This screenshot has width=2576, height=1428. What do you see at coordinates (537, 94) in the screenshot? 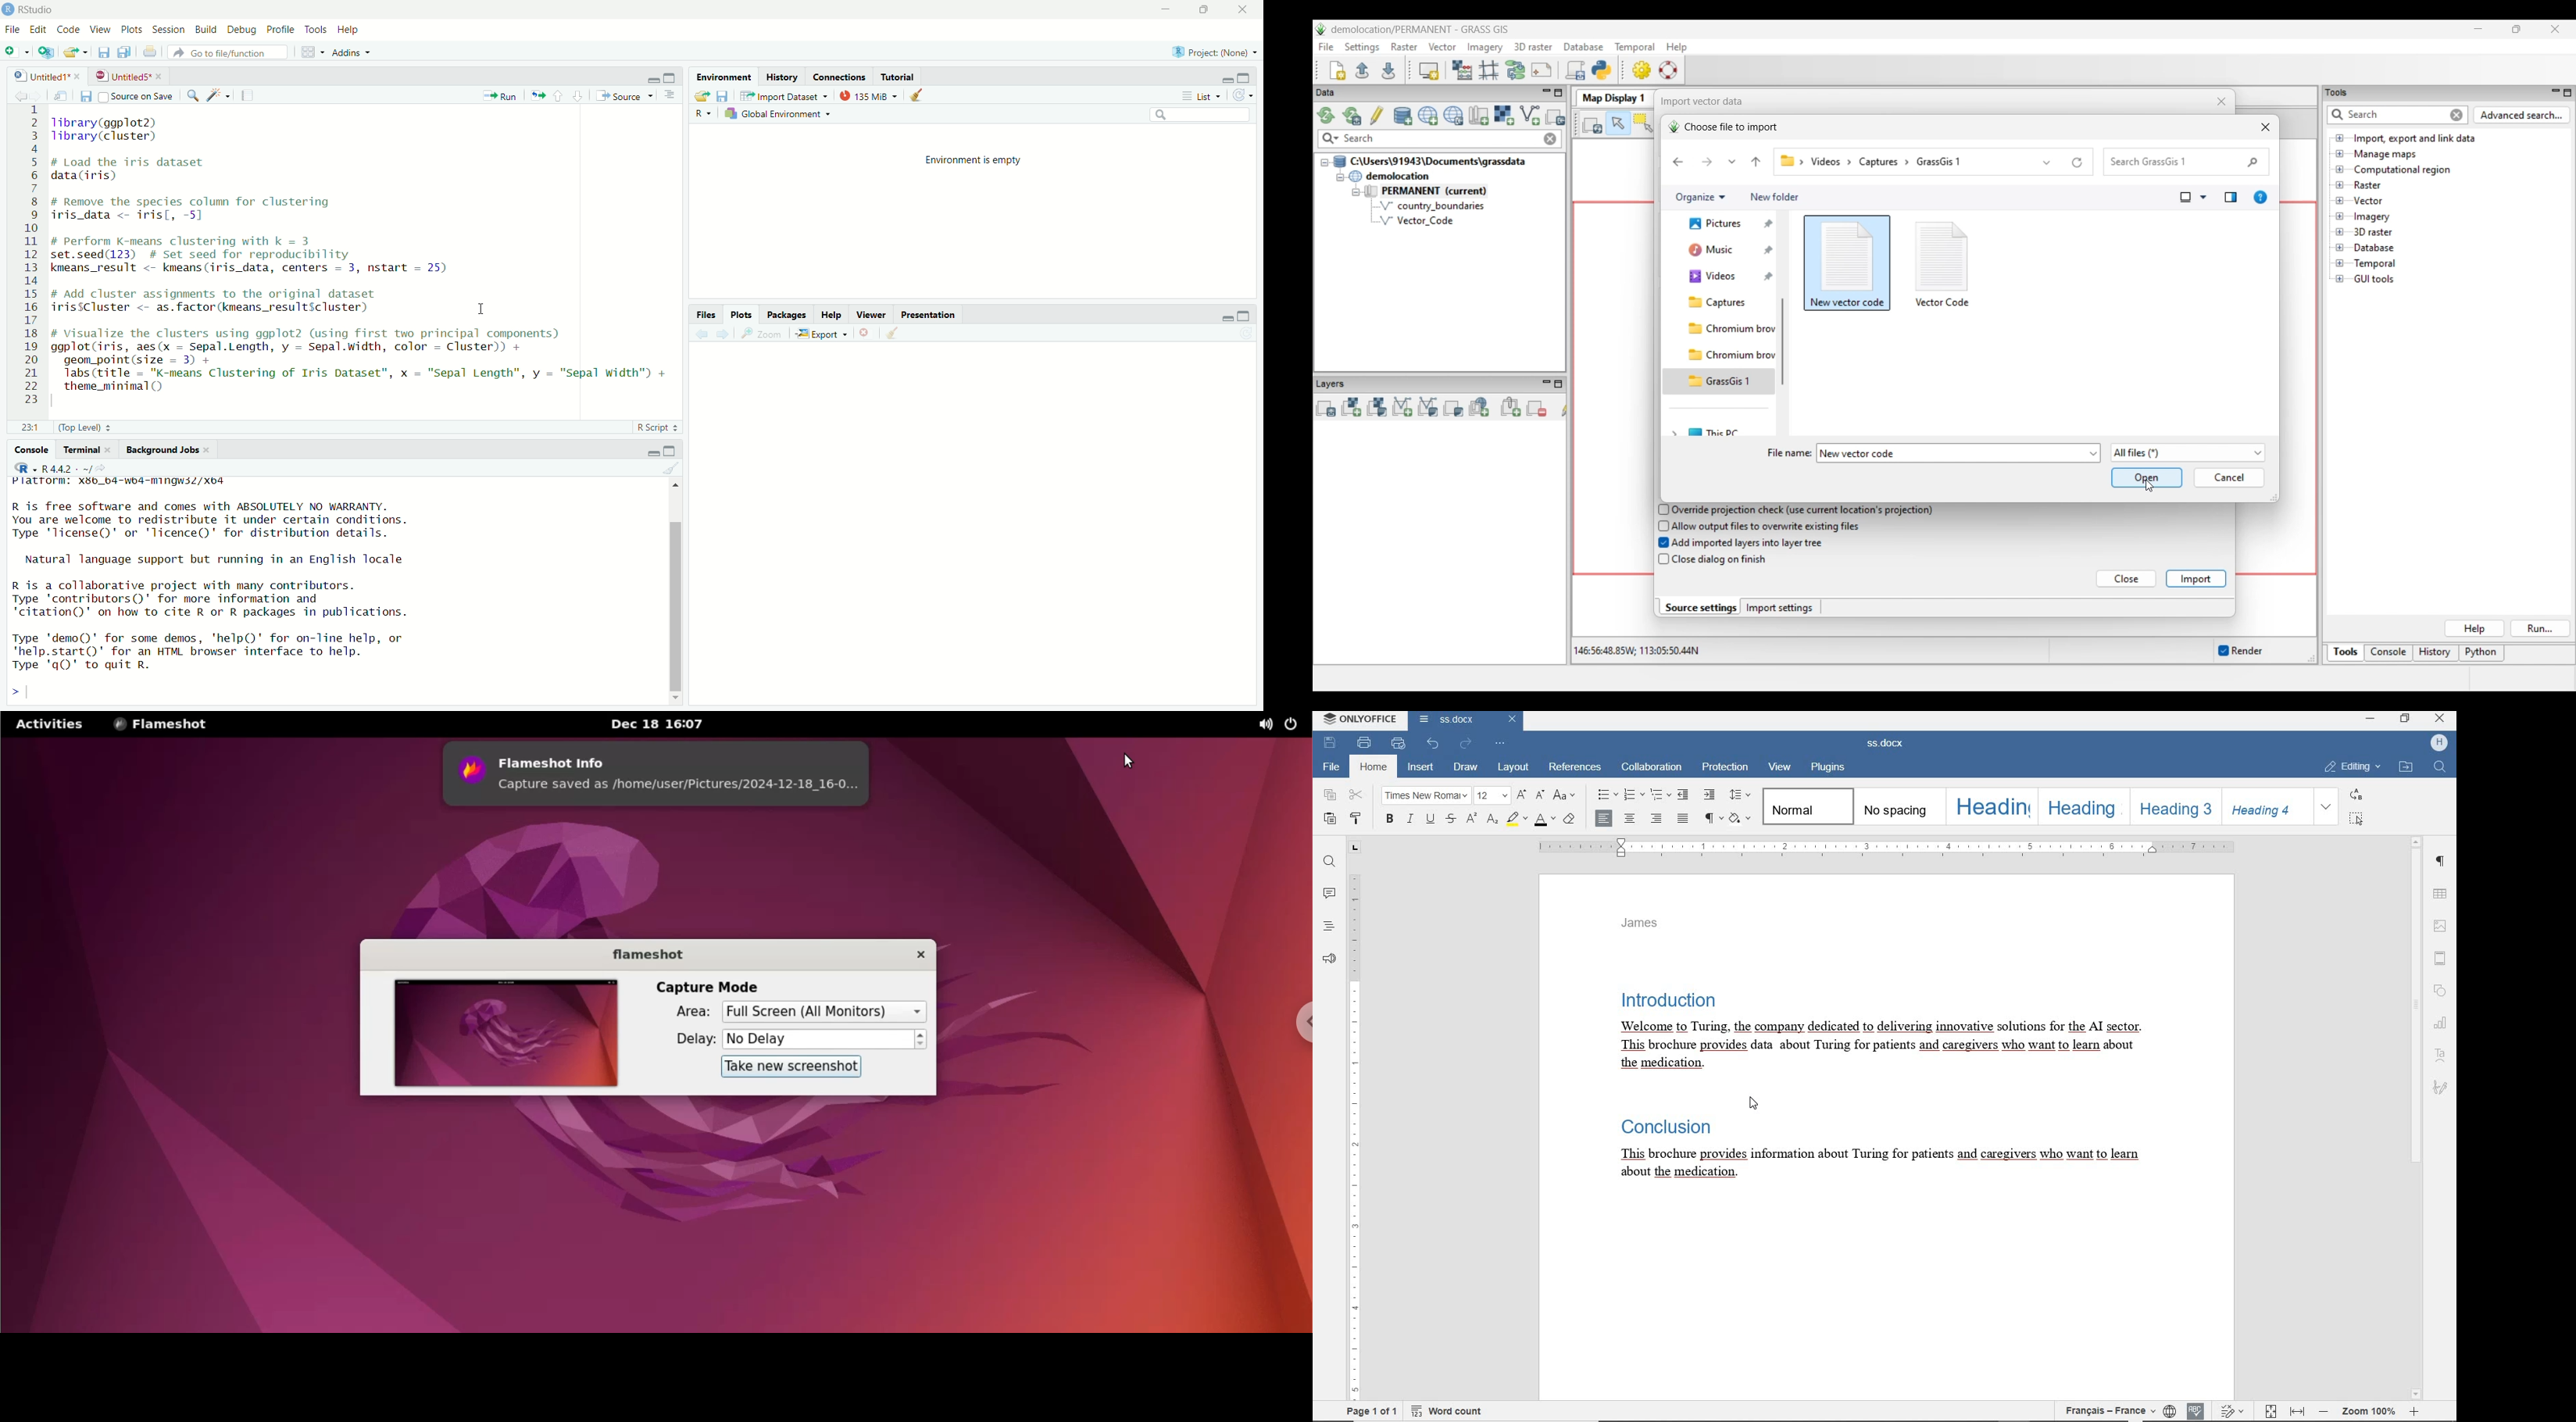
I see `re-run the previous code region` at bounding box center [537, 94].